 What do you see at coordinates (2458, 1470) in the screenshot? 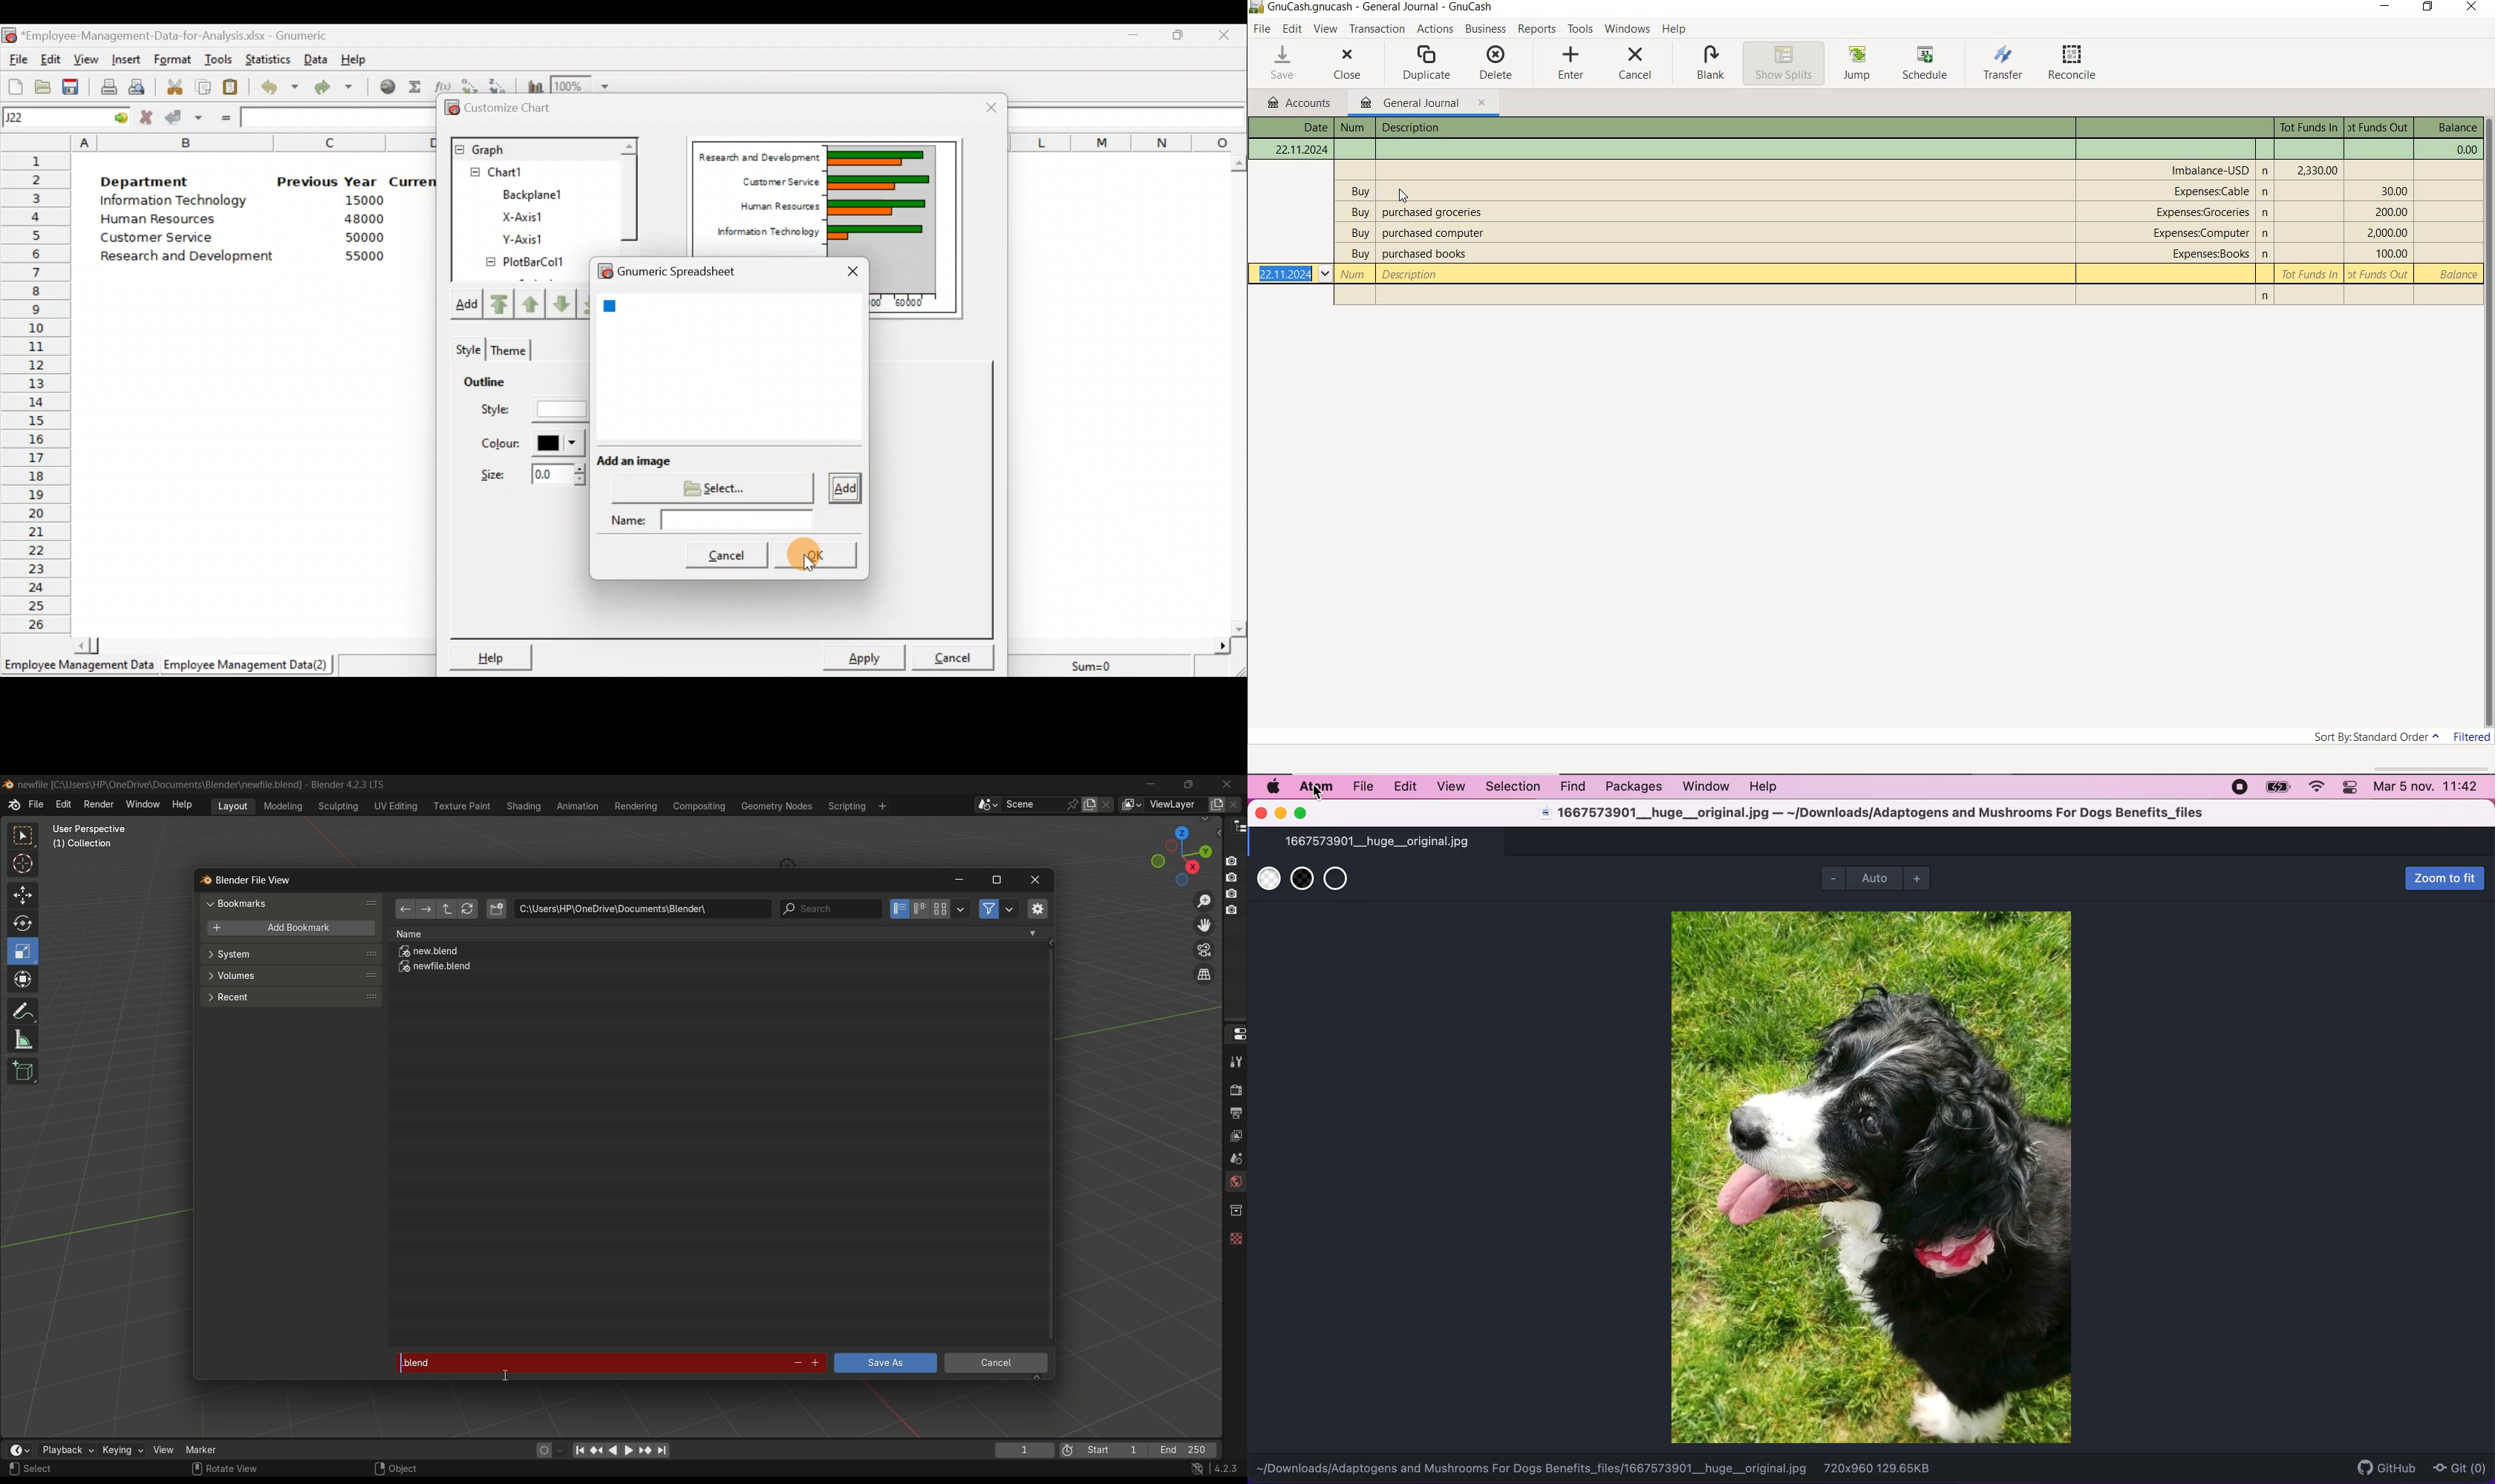
I see `git(0)` at bounding box center [2458, 1470].